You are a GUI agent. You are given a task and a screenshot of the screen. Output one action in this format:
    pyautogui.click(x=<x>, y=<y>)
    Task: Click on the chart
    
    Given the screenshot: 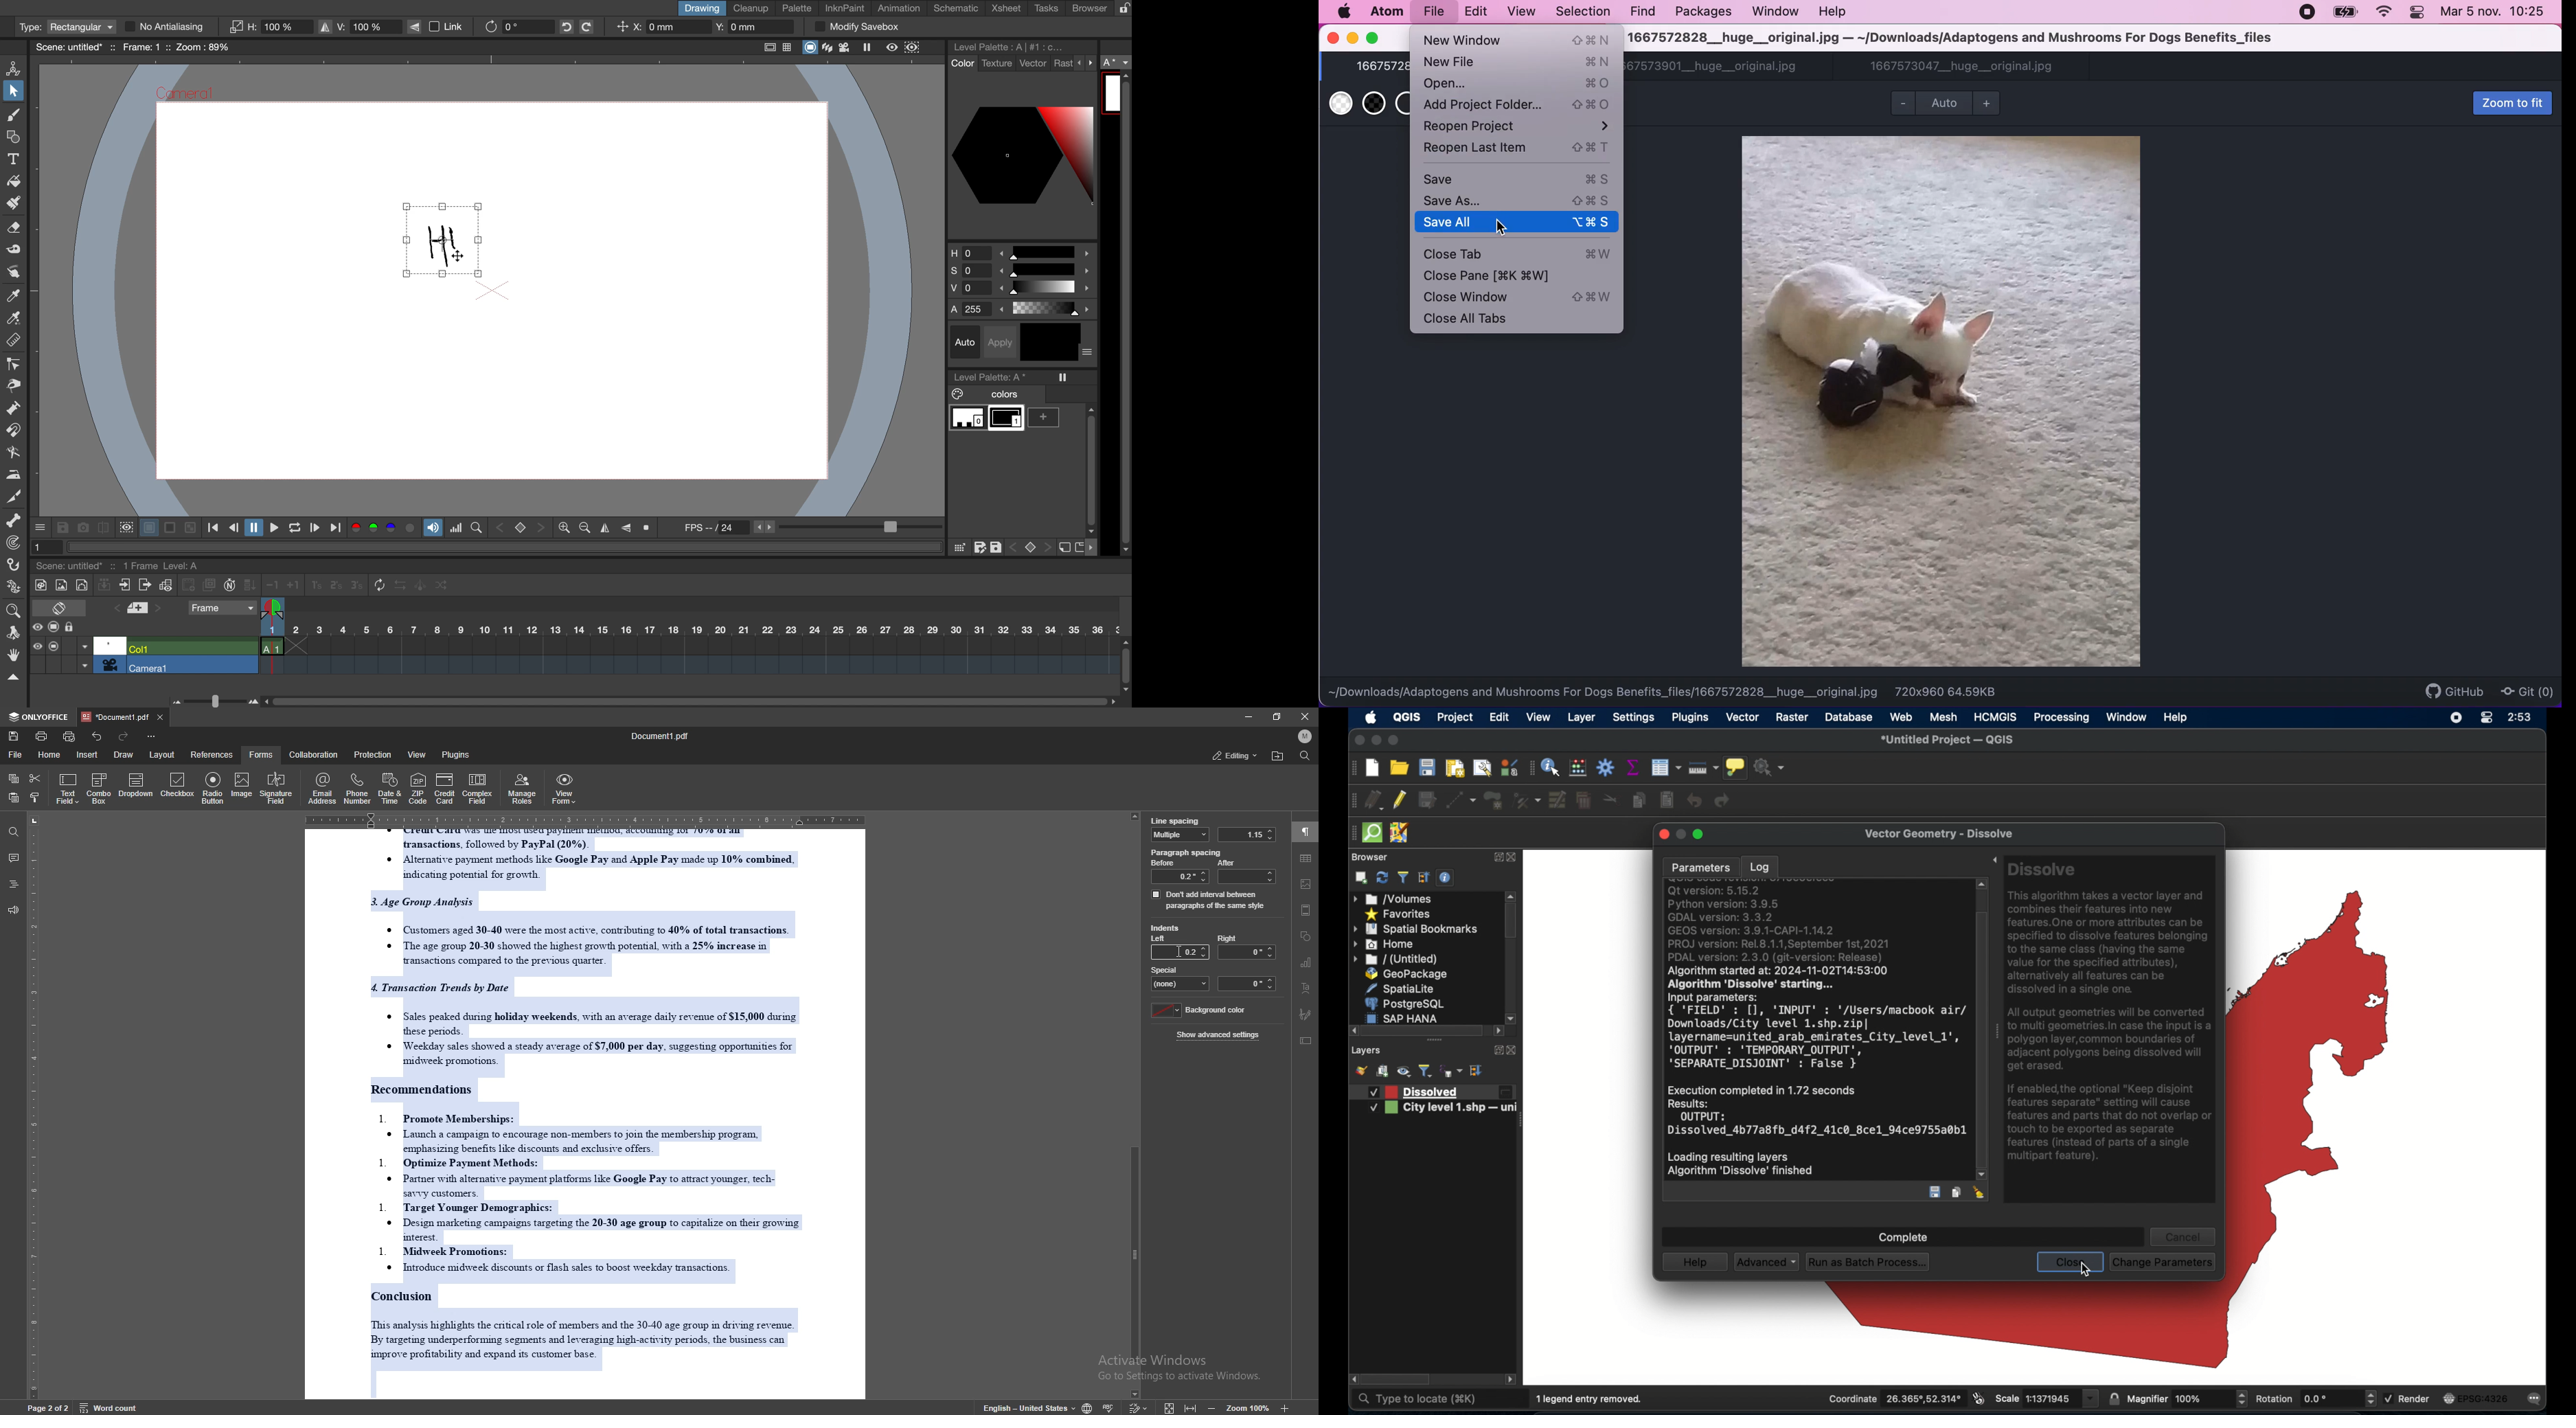 What is the action you would take?
    pyautogui.click(x=1306, y=963)
    